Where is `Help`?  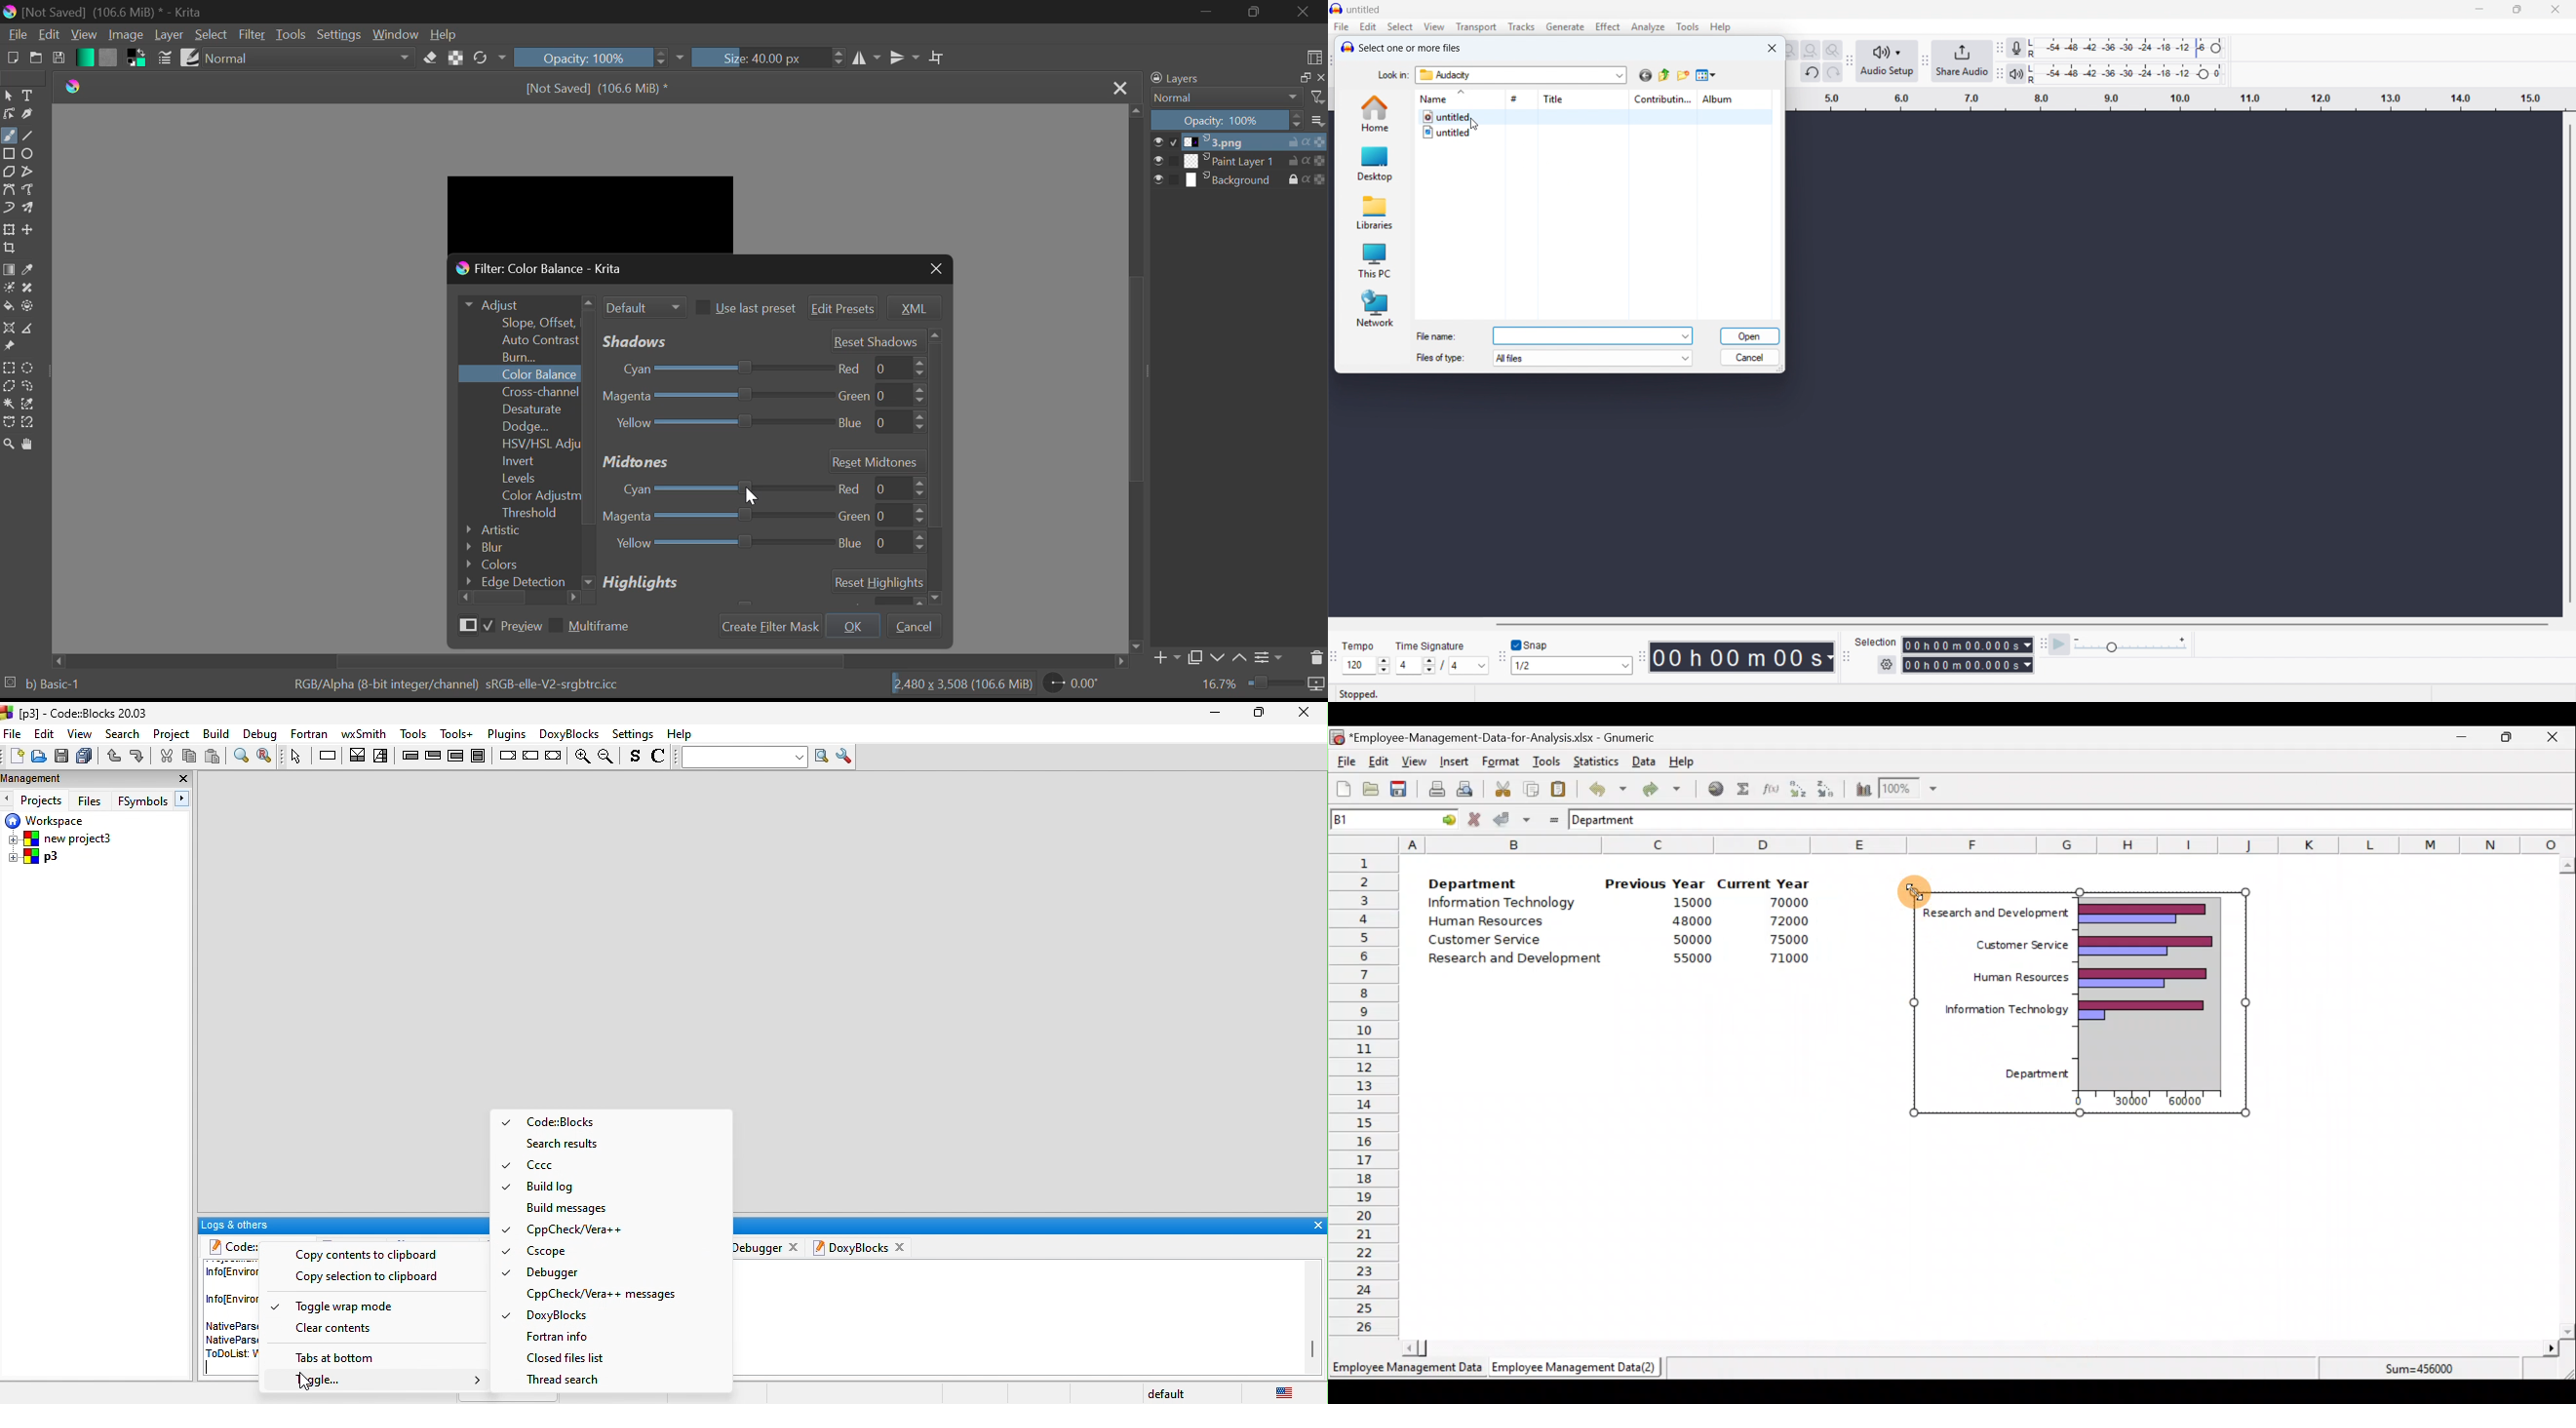
Help is located at coordinates (443, 34).